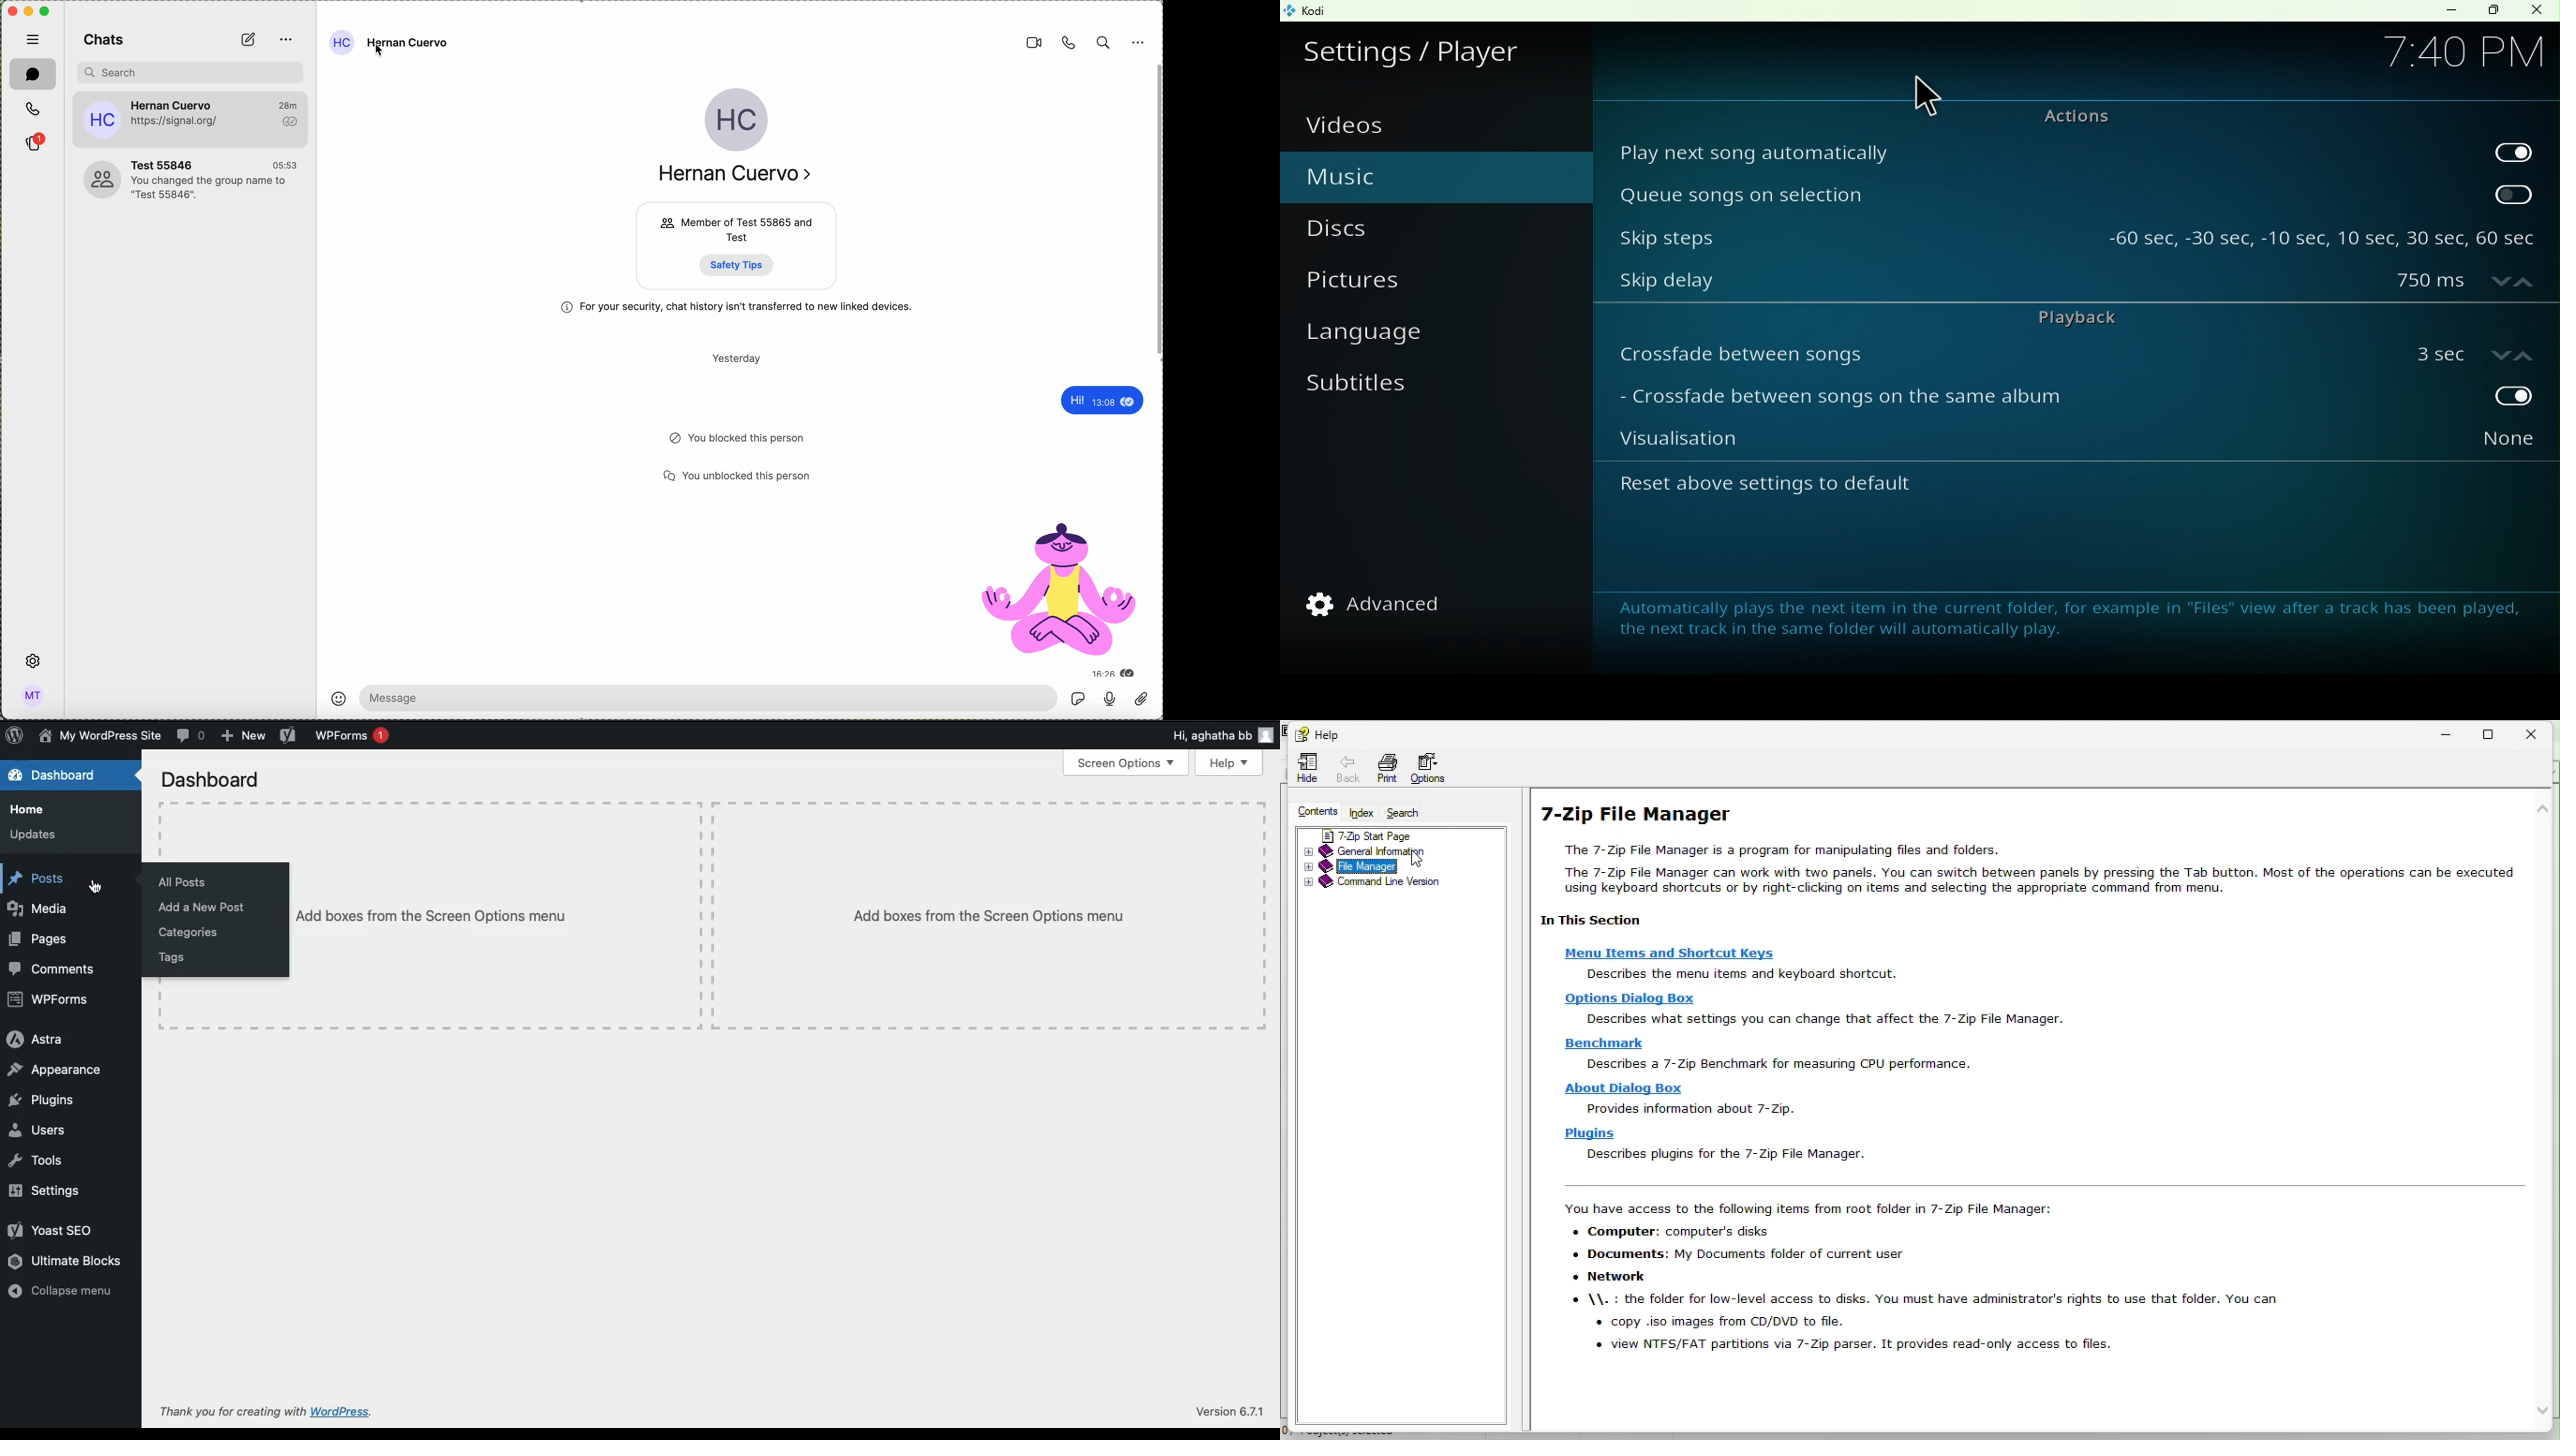  What do you see at coordinates (2467, 445) in the screenshot?
I see `None` at bounding box center [2467, 445].